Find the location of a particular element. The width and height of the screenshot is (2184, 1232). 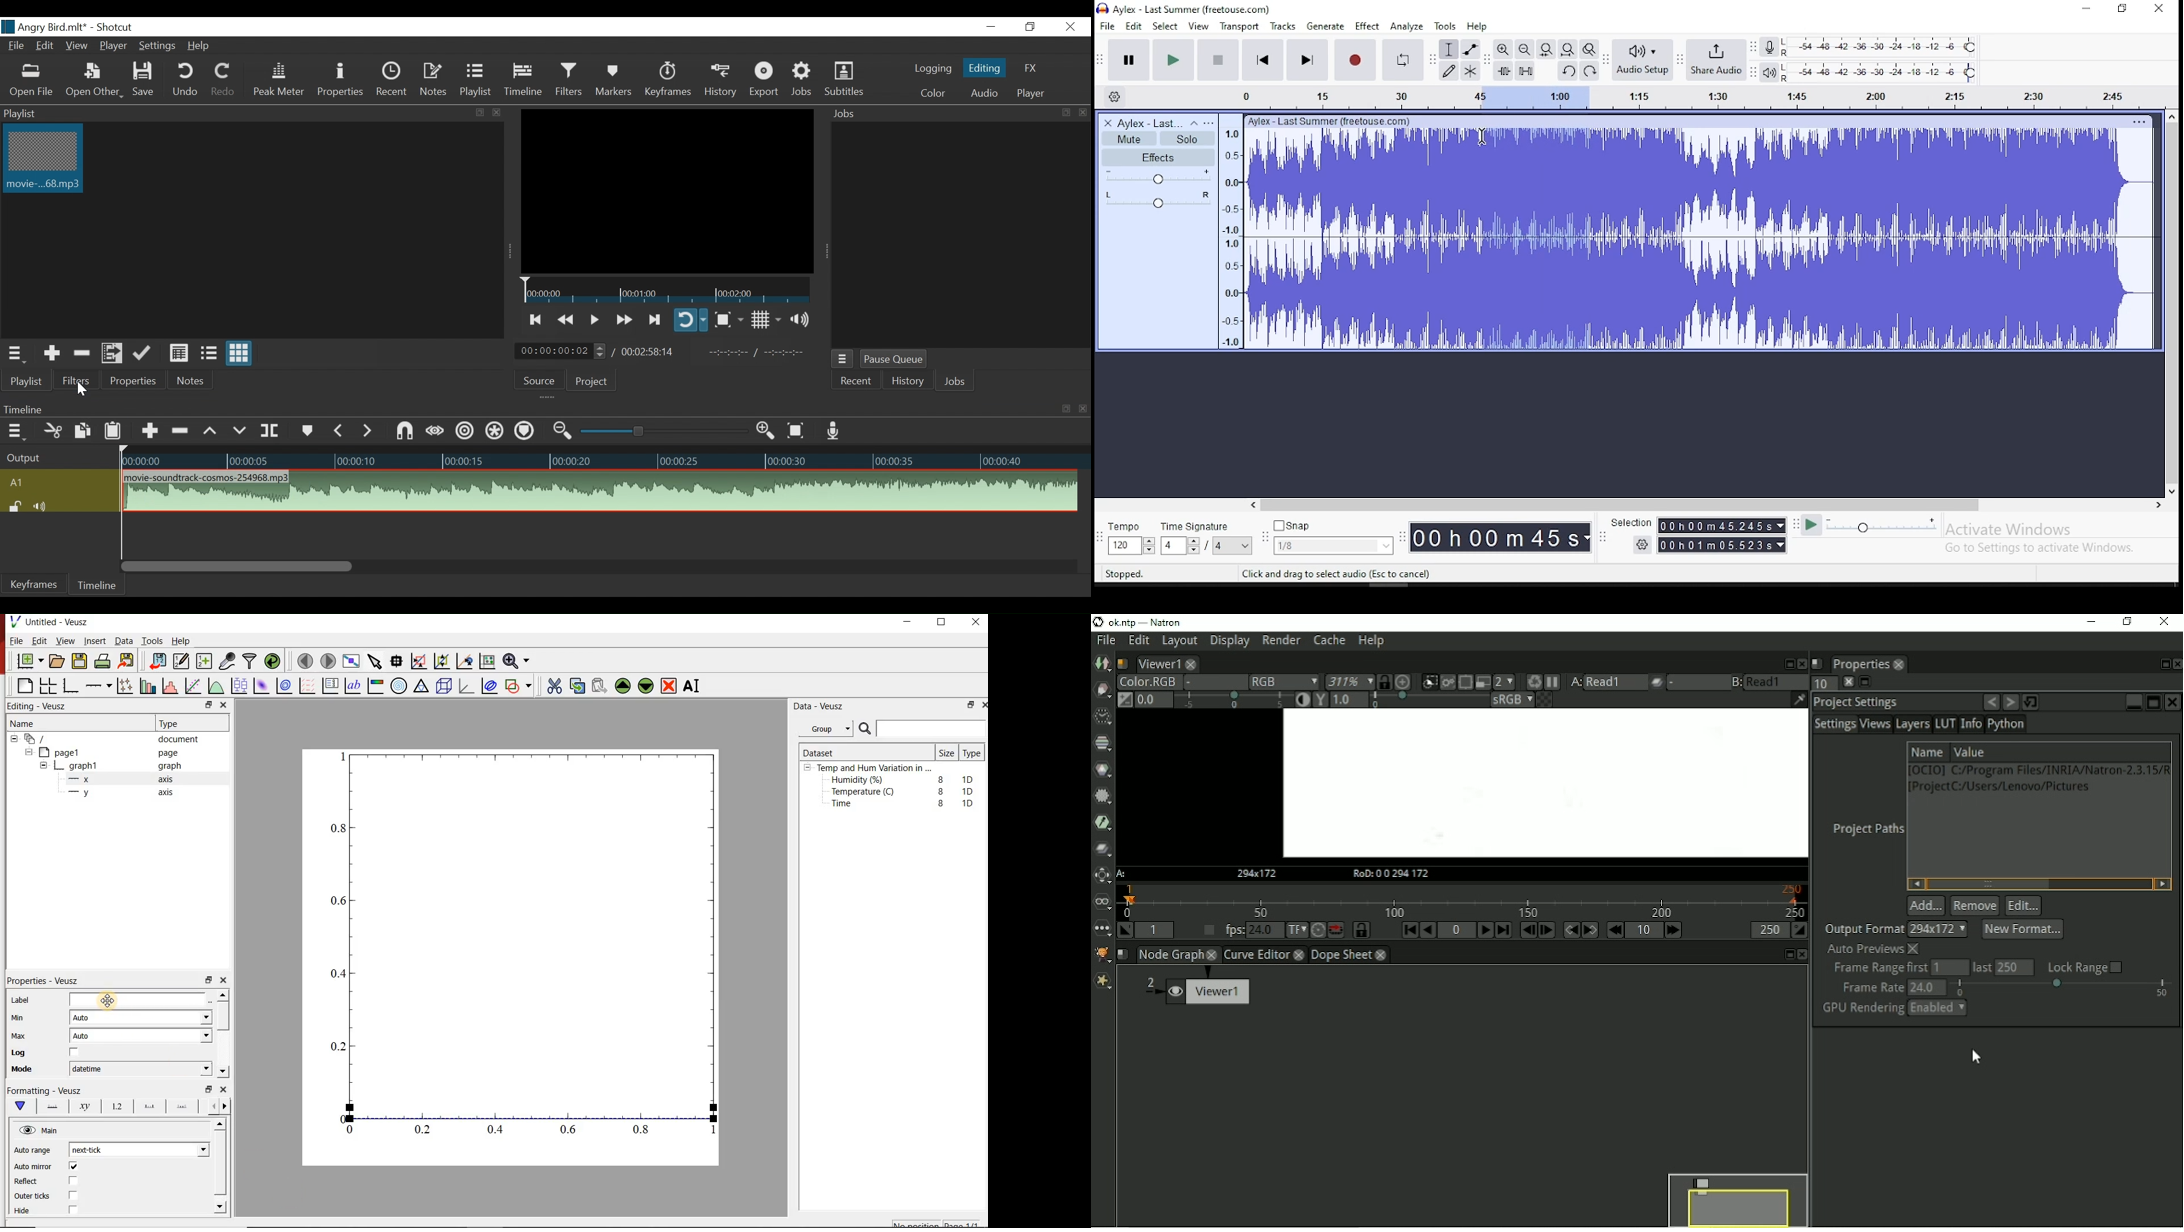

Timeline menu is located at coordinates (14, 430).